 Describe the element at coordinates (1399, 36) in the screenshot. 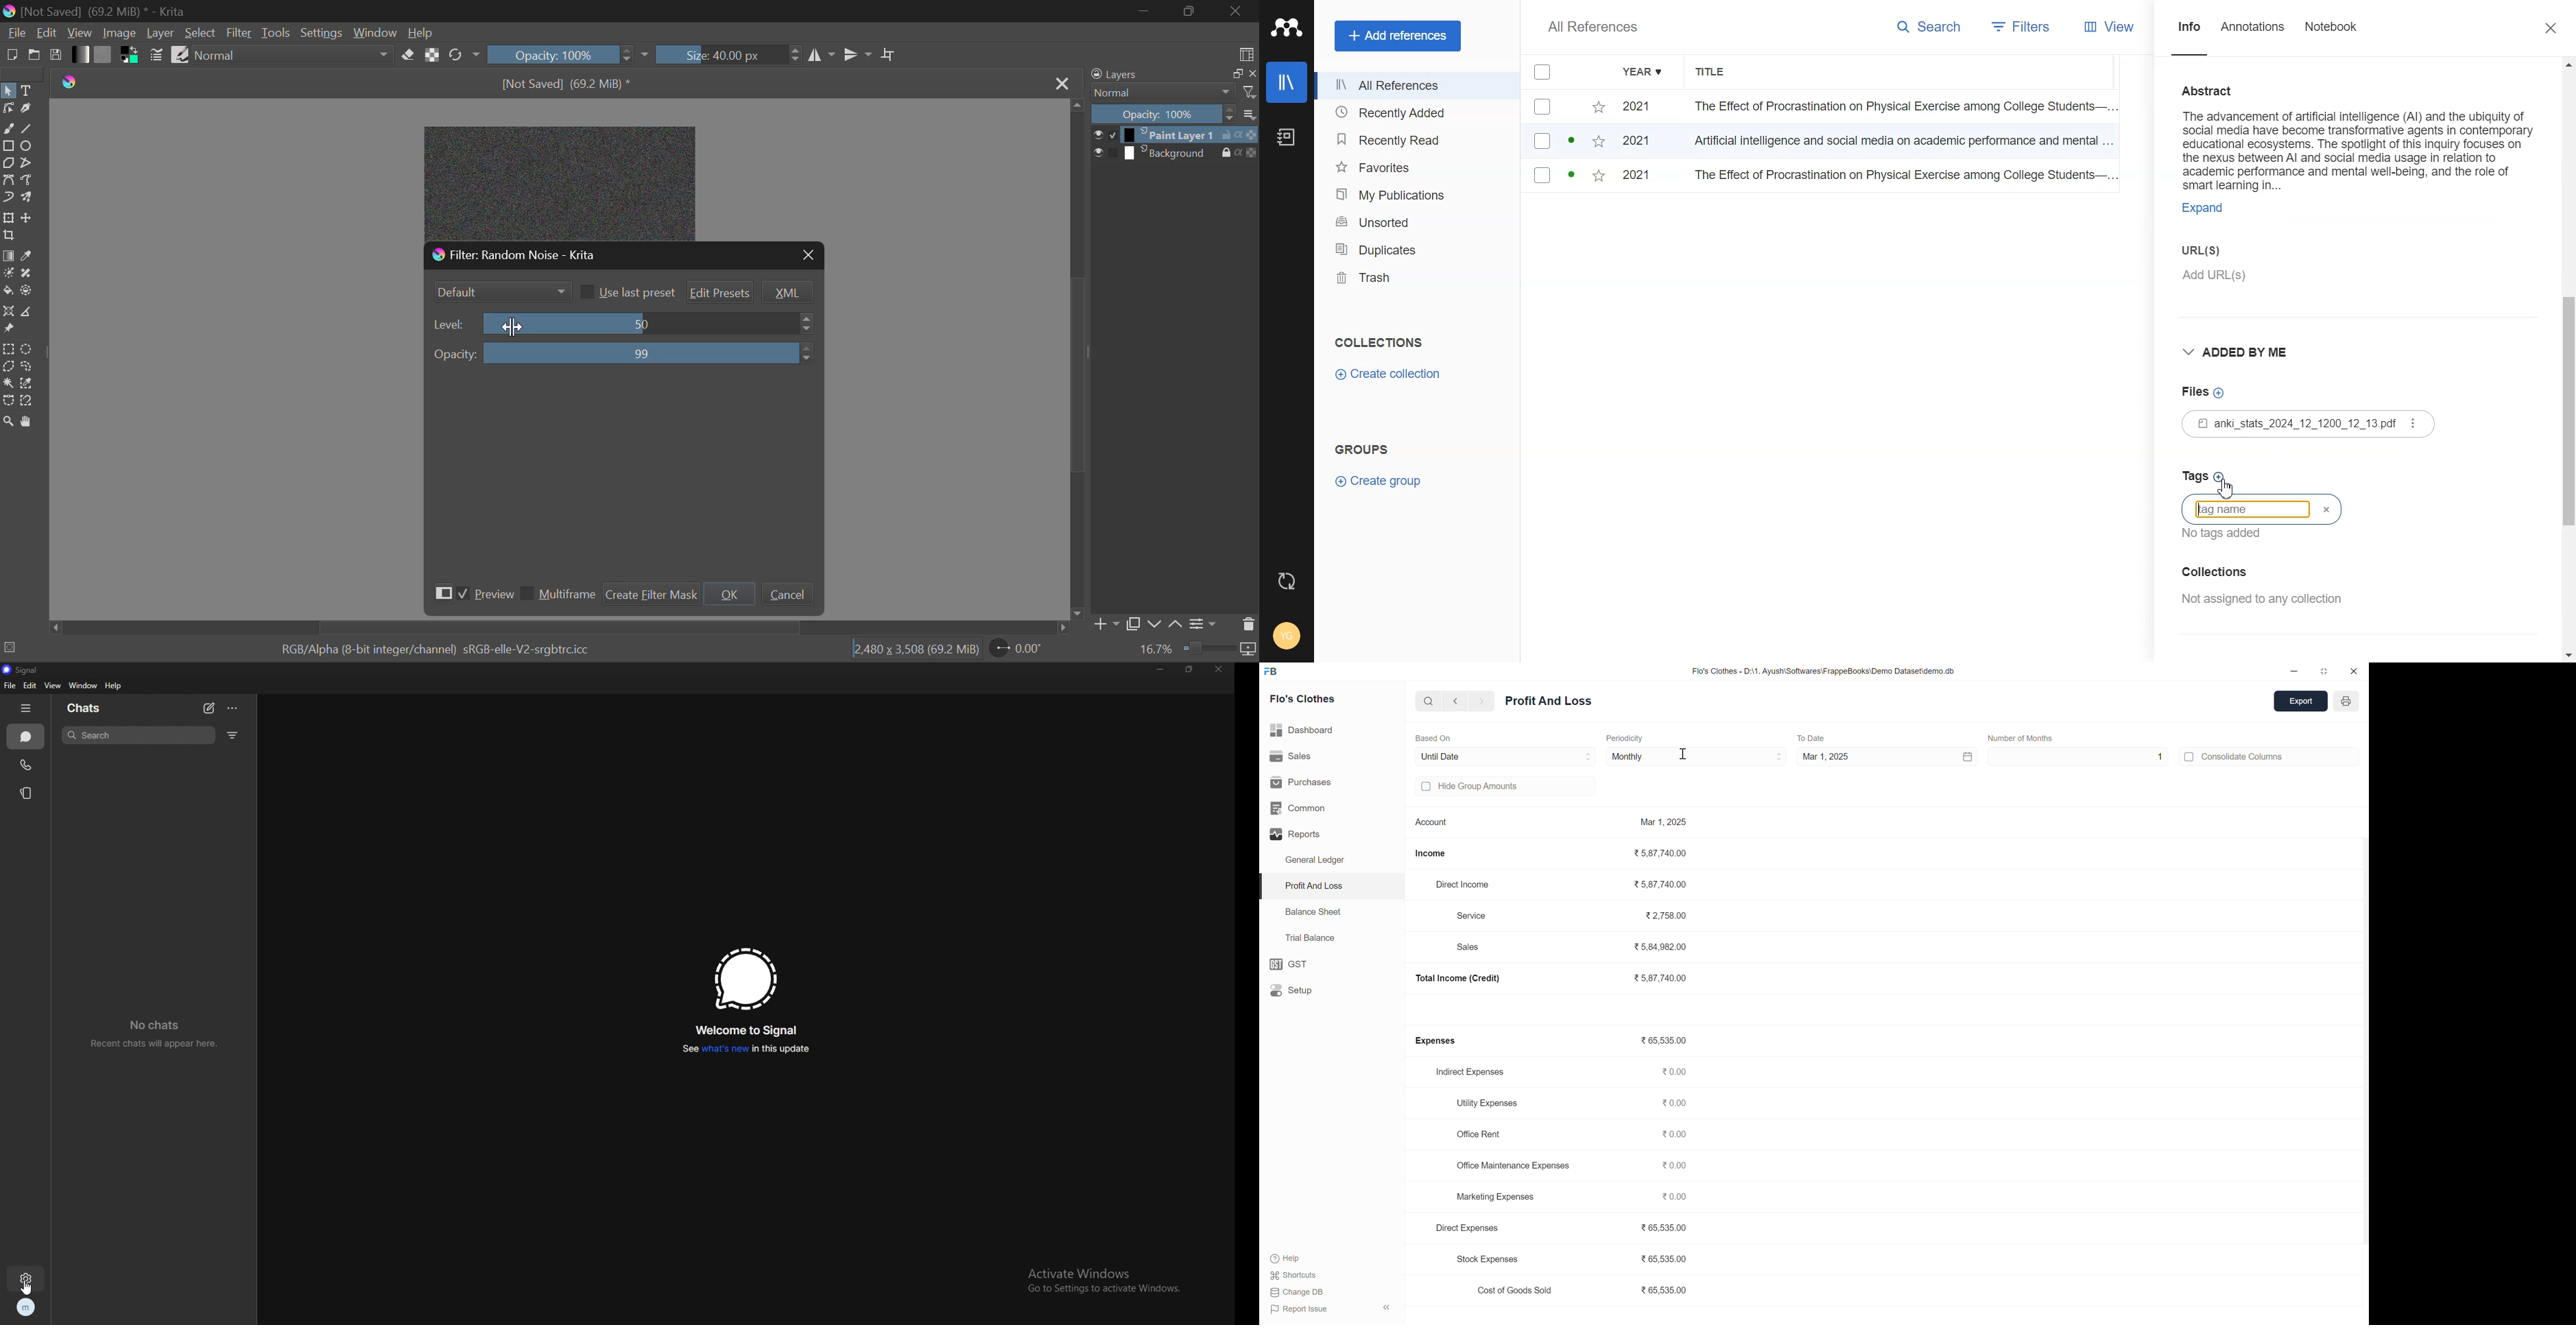

I see `Add references` at that location.